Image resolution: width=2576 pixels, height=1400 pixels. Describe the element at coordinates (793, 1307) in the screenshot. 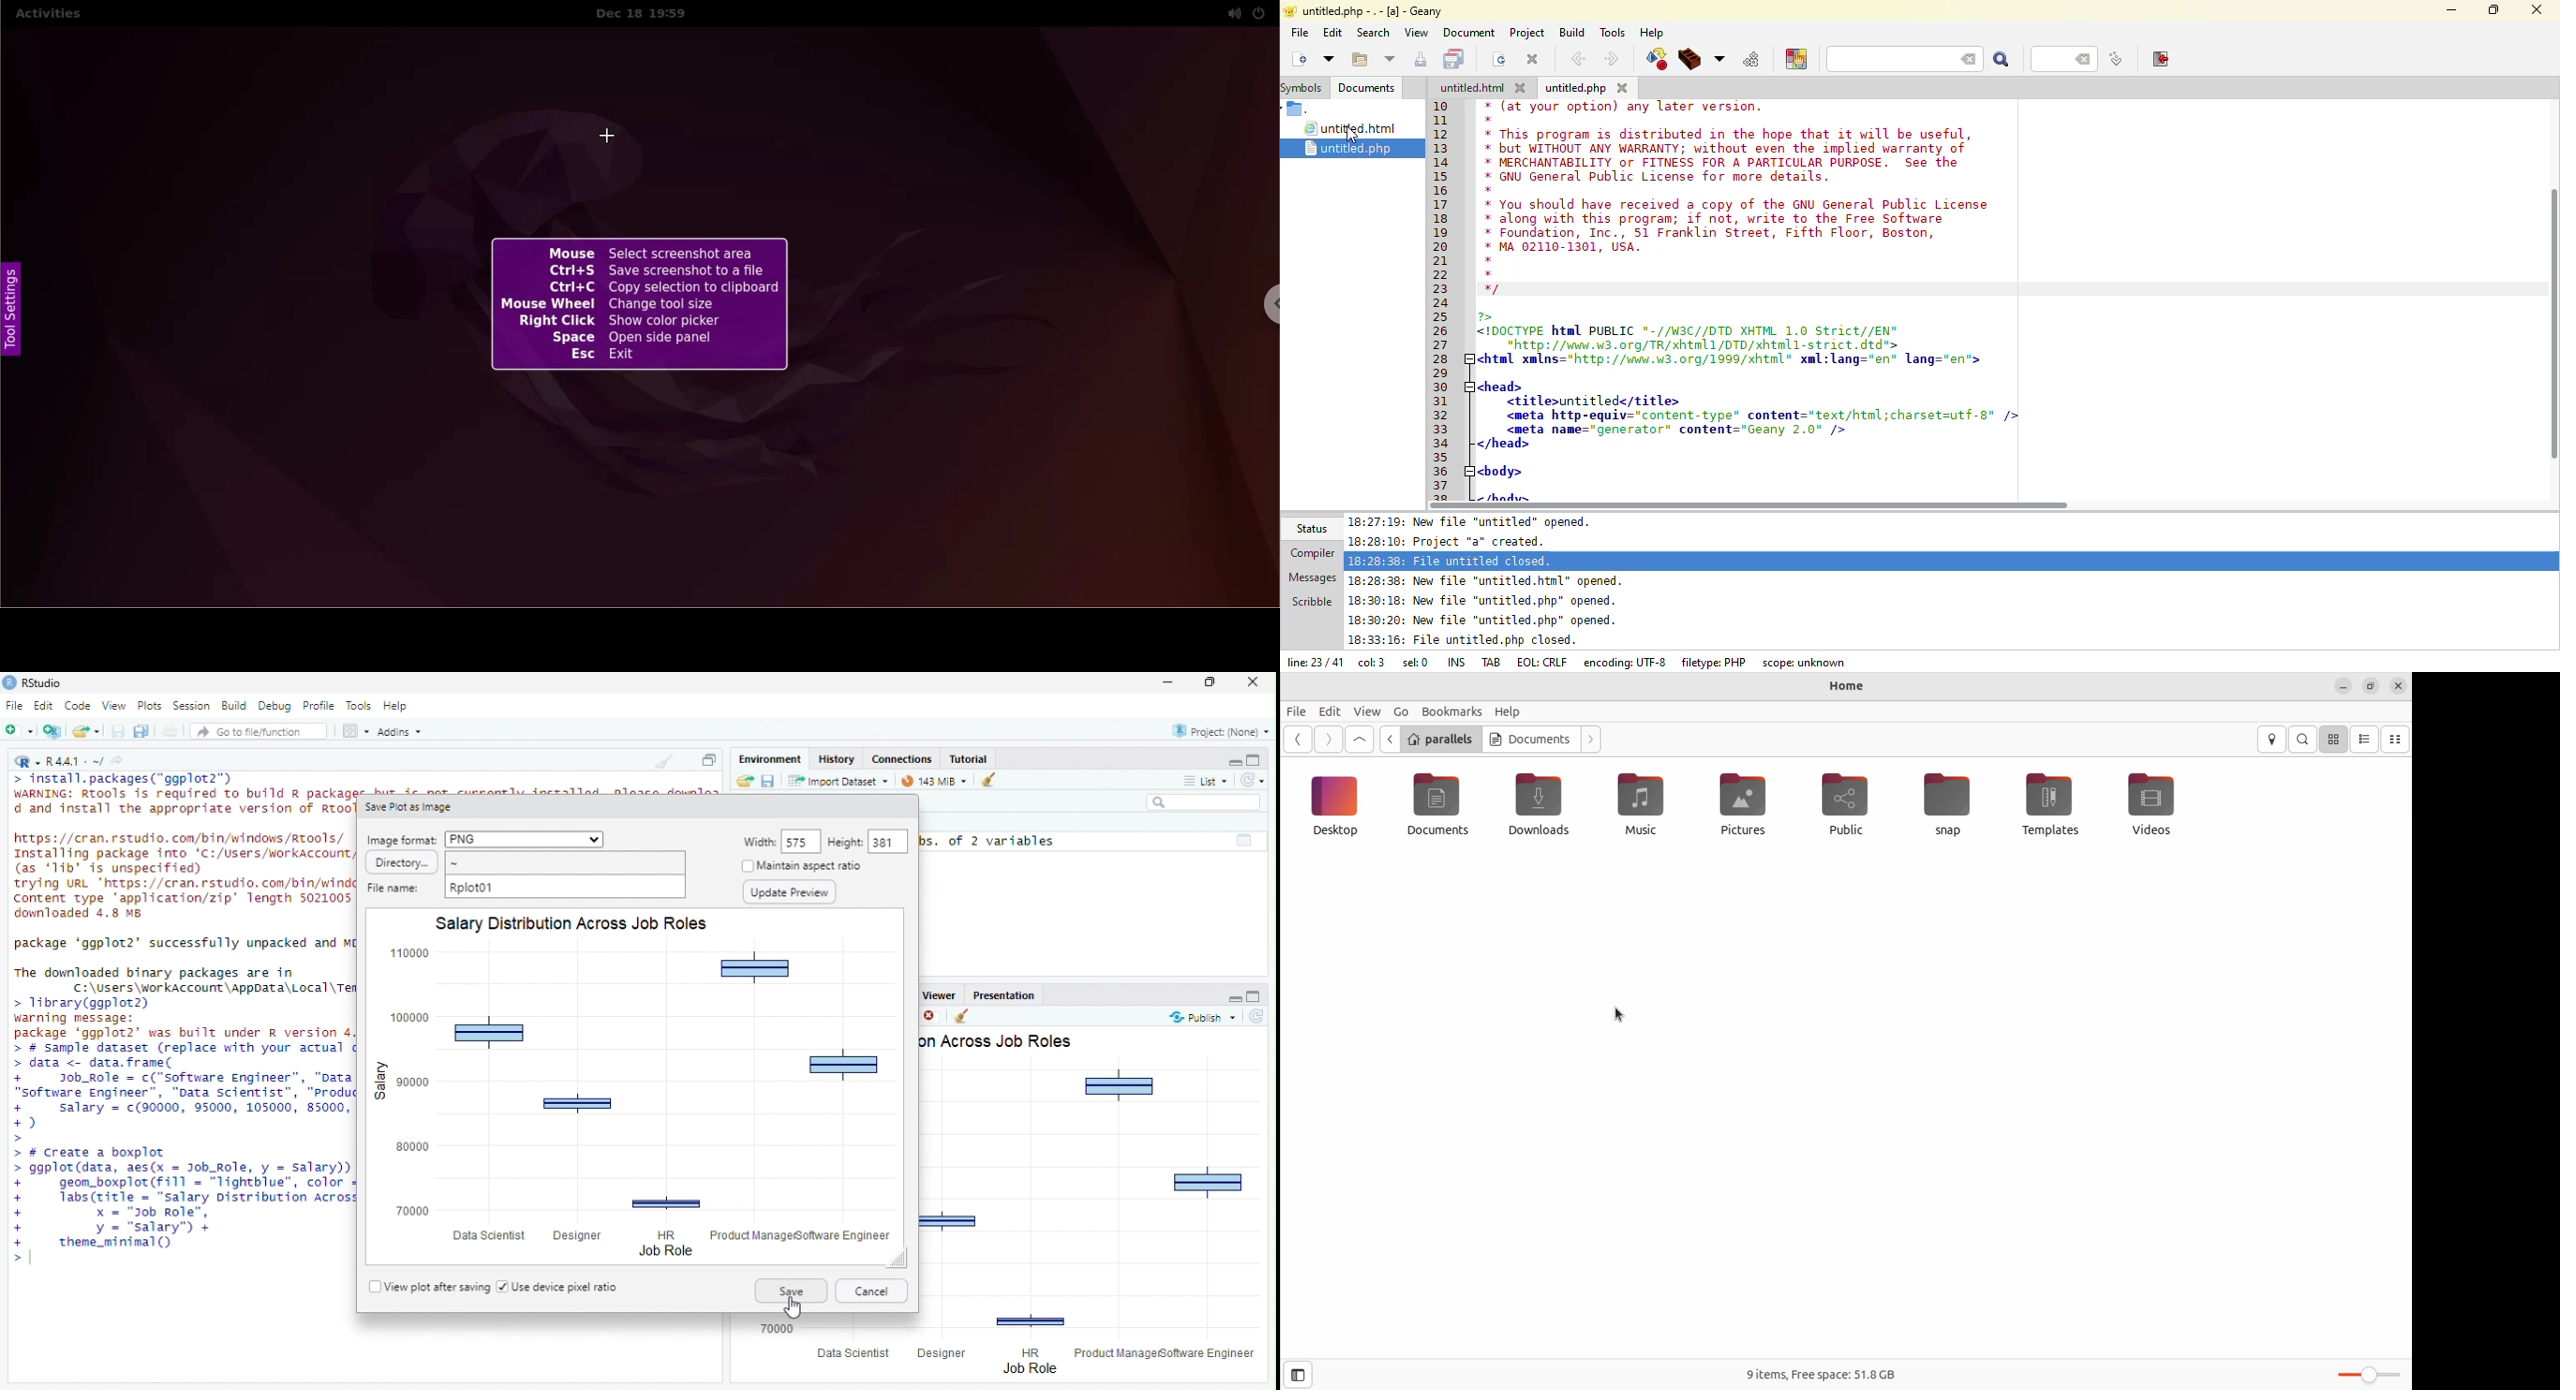

I see `Cursor` at that location.